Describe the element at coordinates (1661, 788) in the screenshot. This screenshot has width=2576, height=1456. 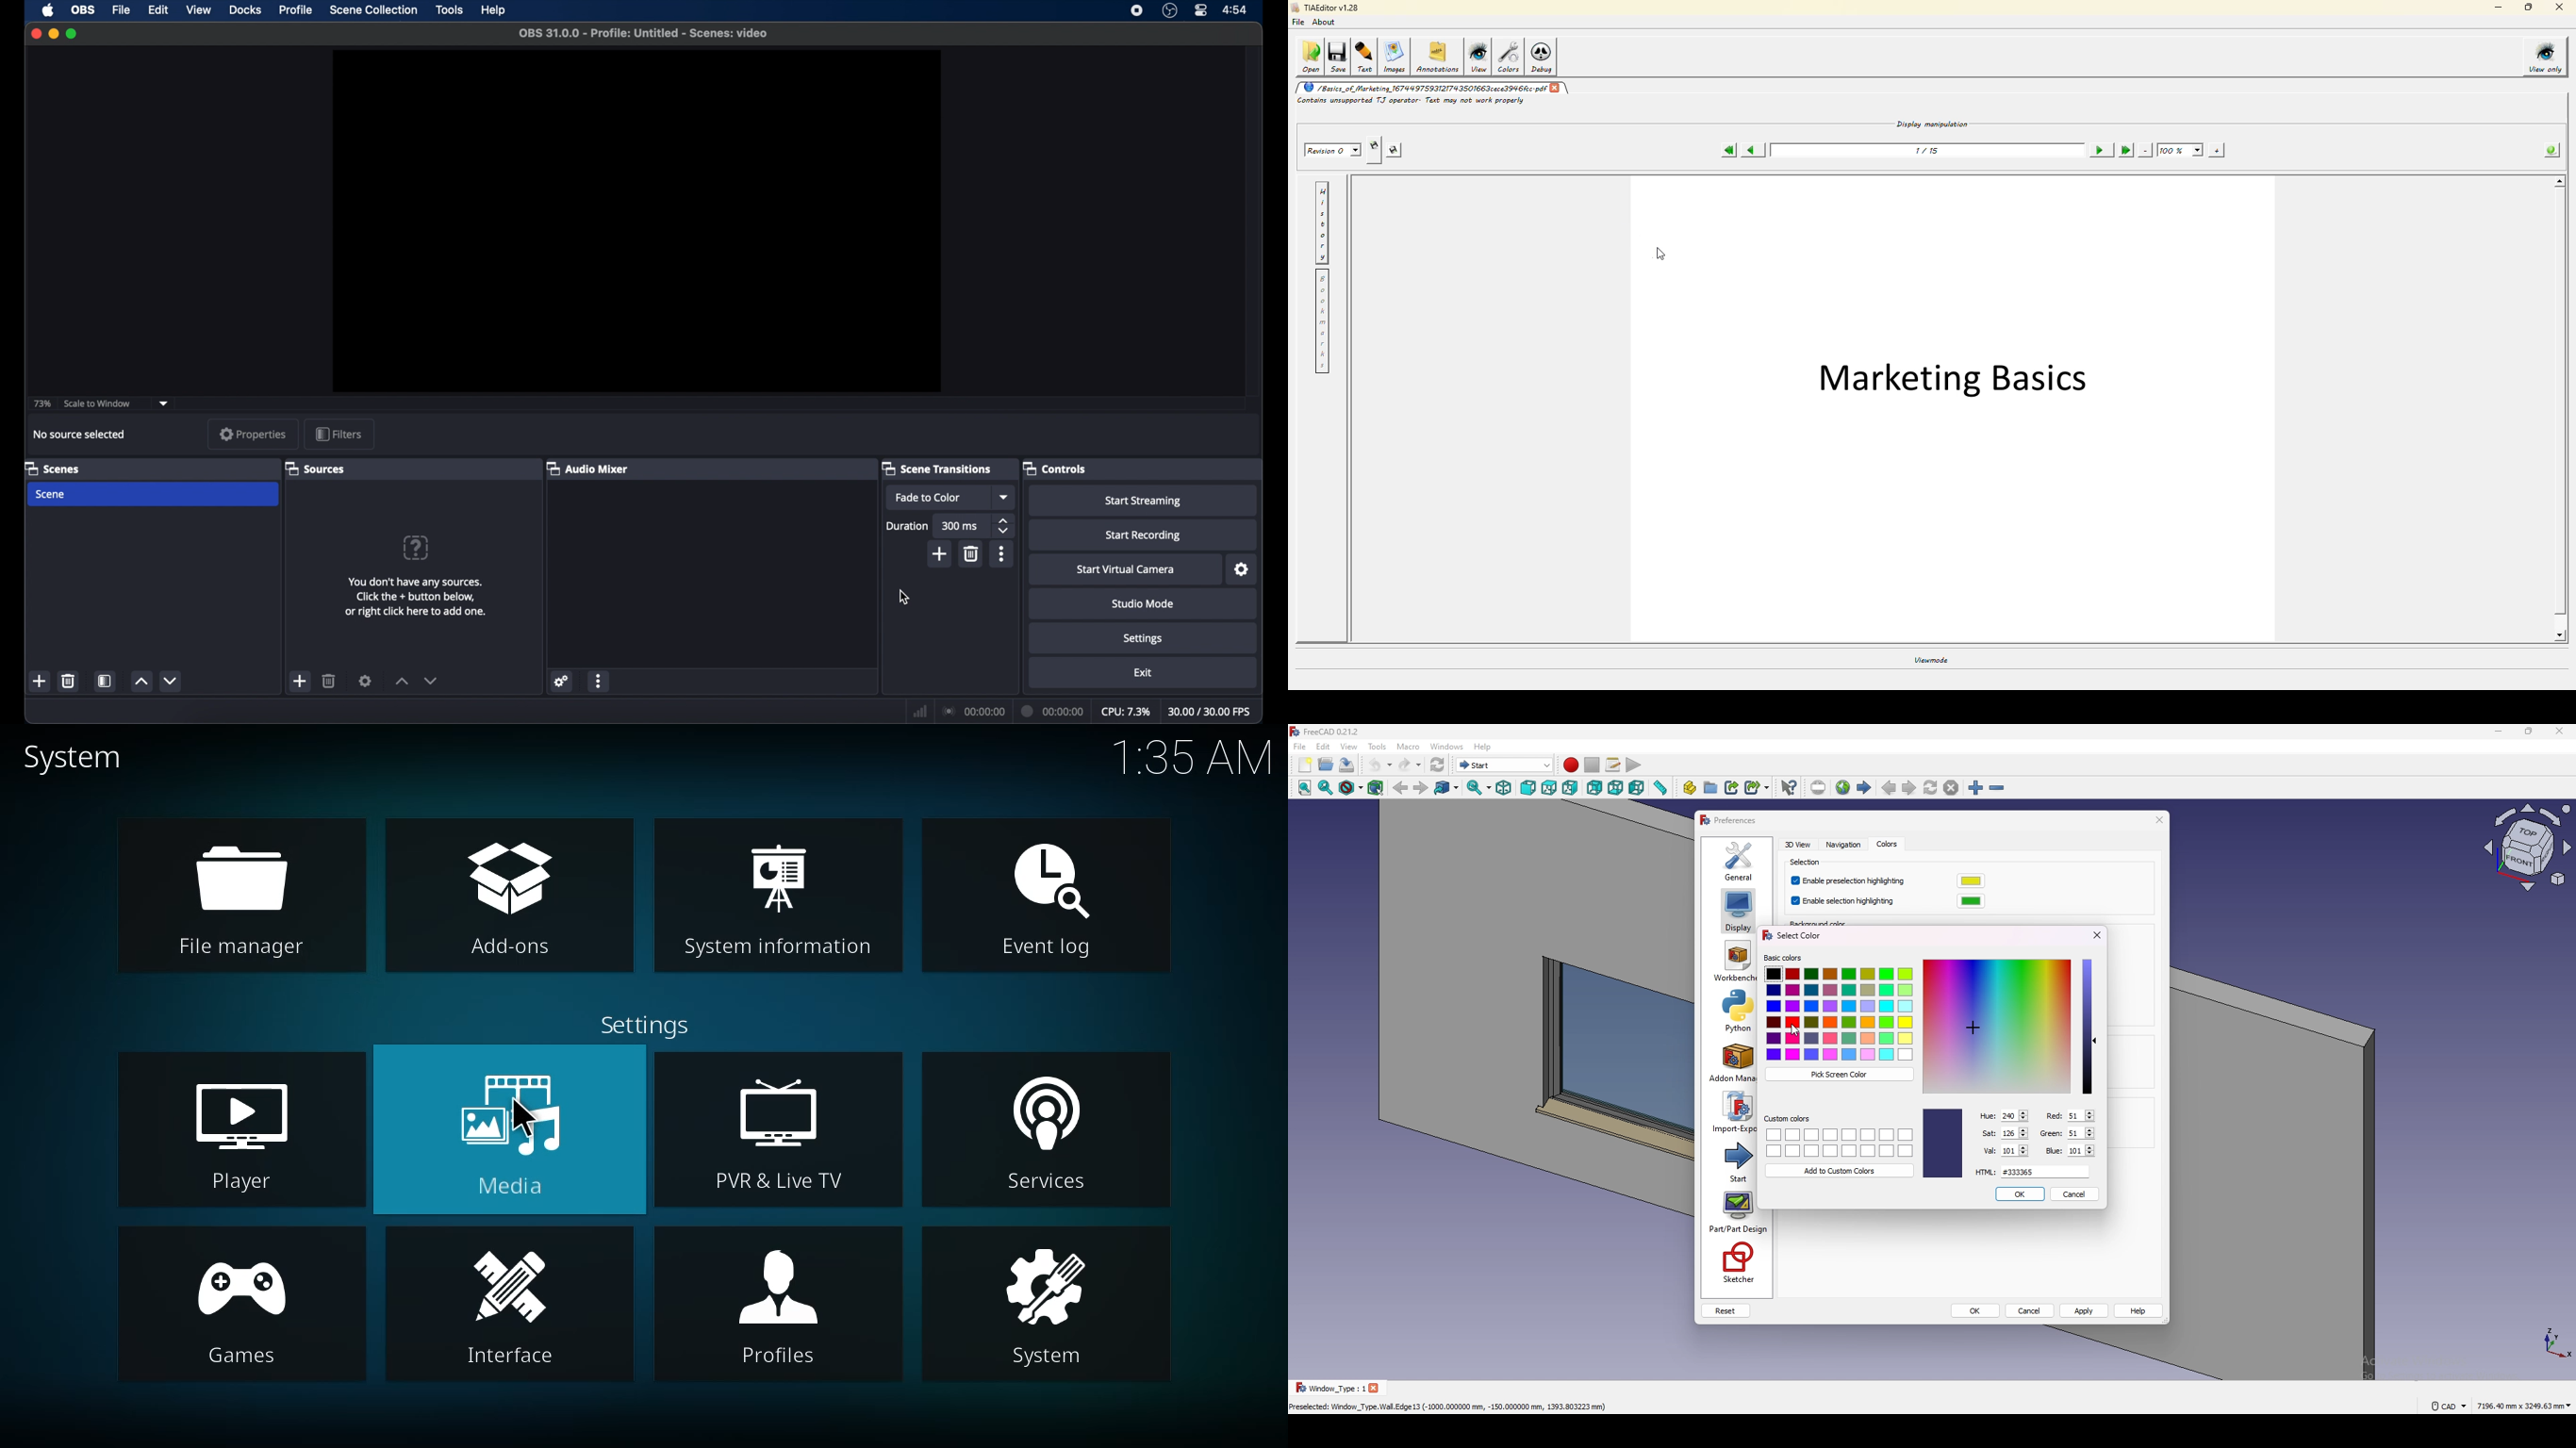
I see `measure distance` at that location.